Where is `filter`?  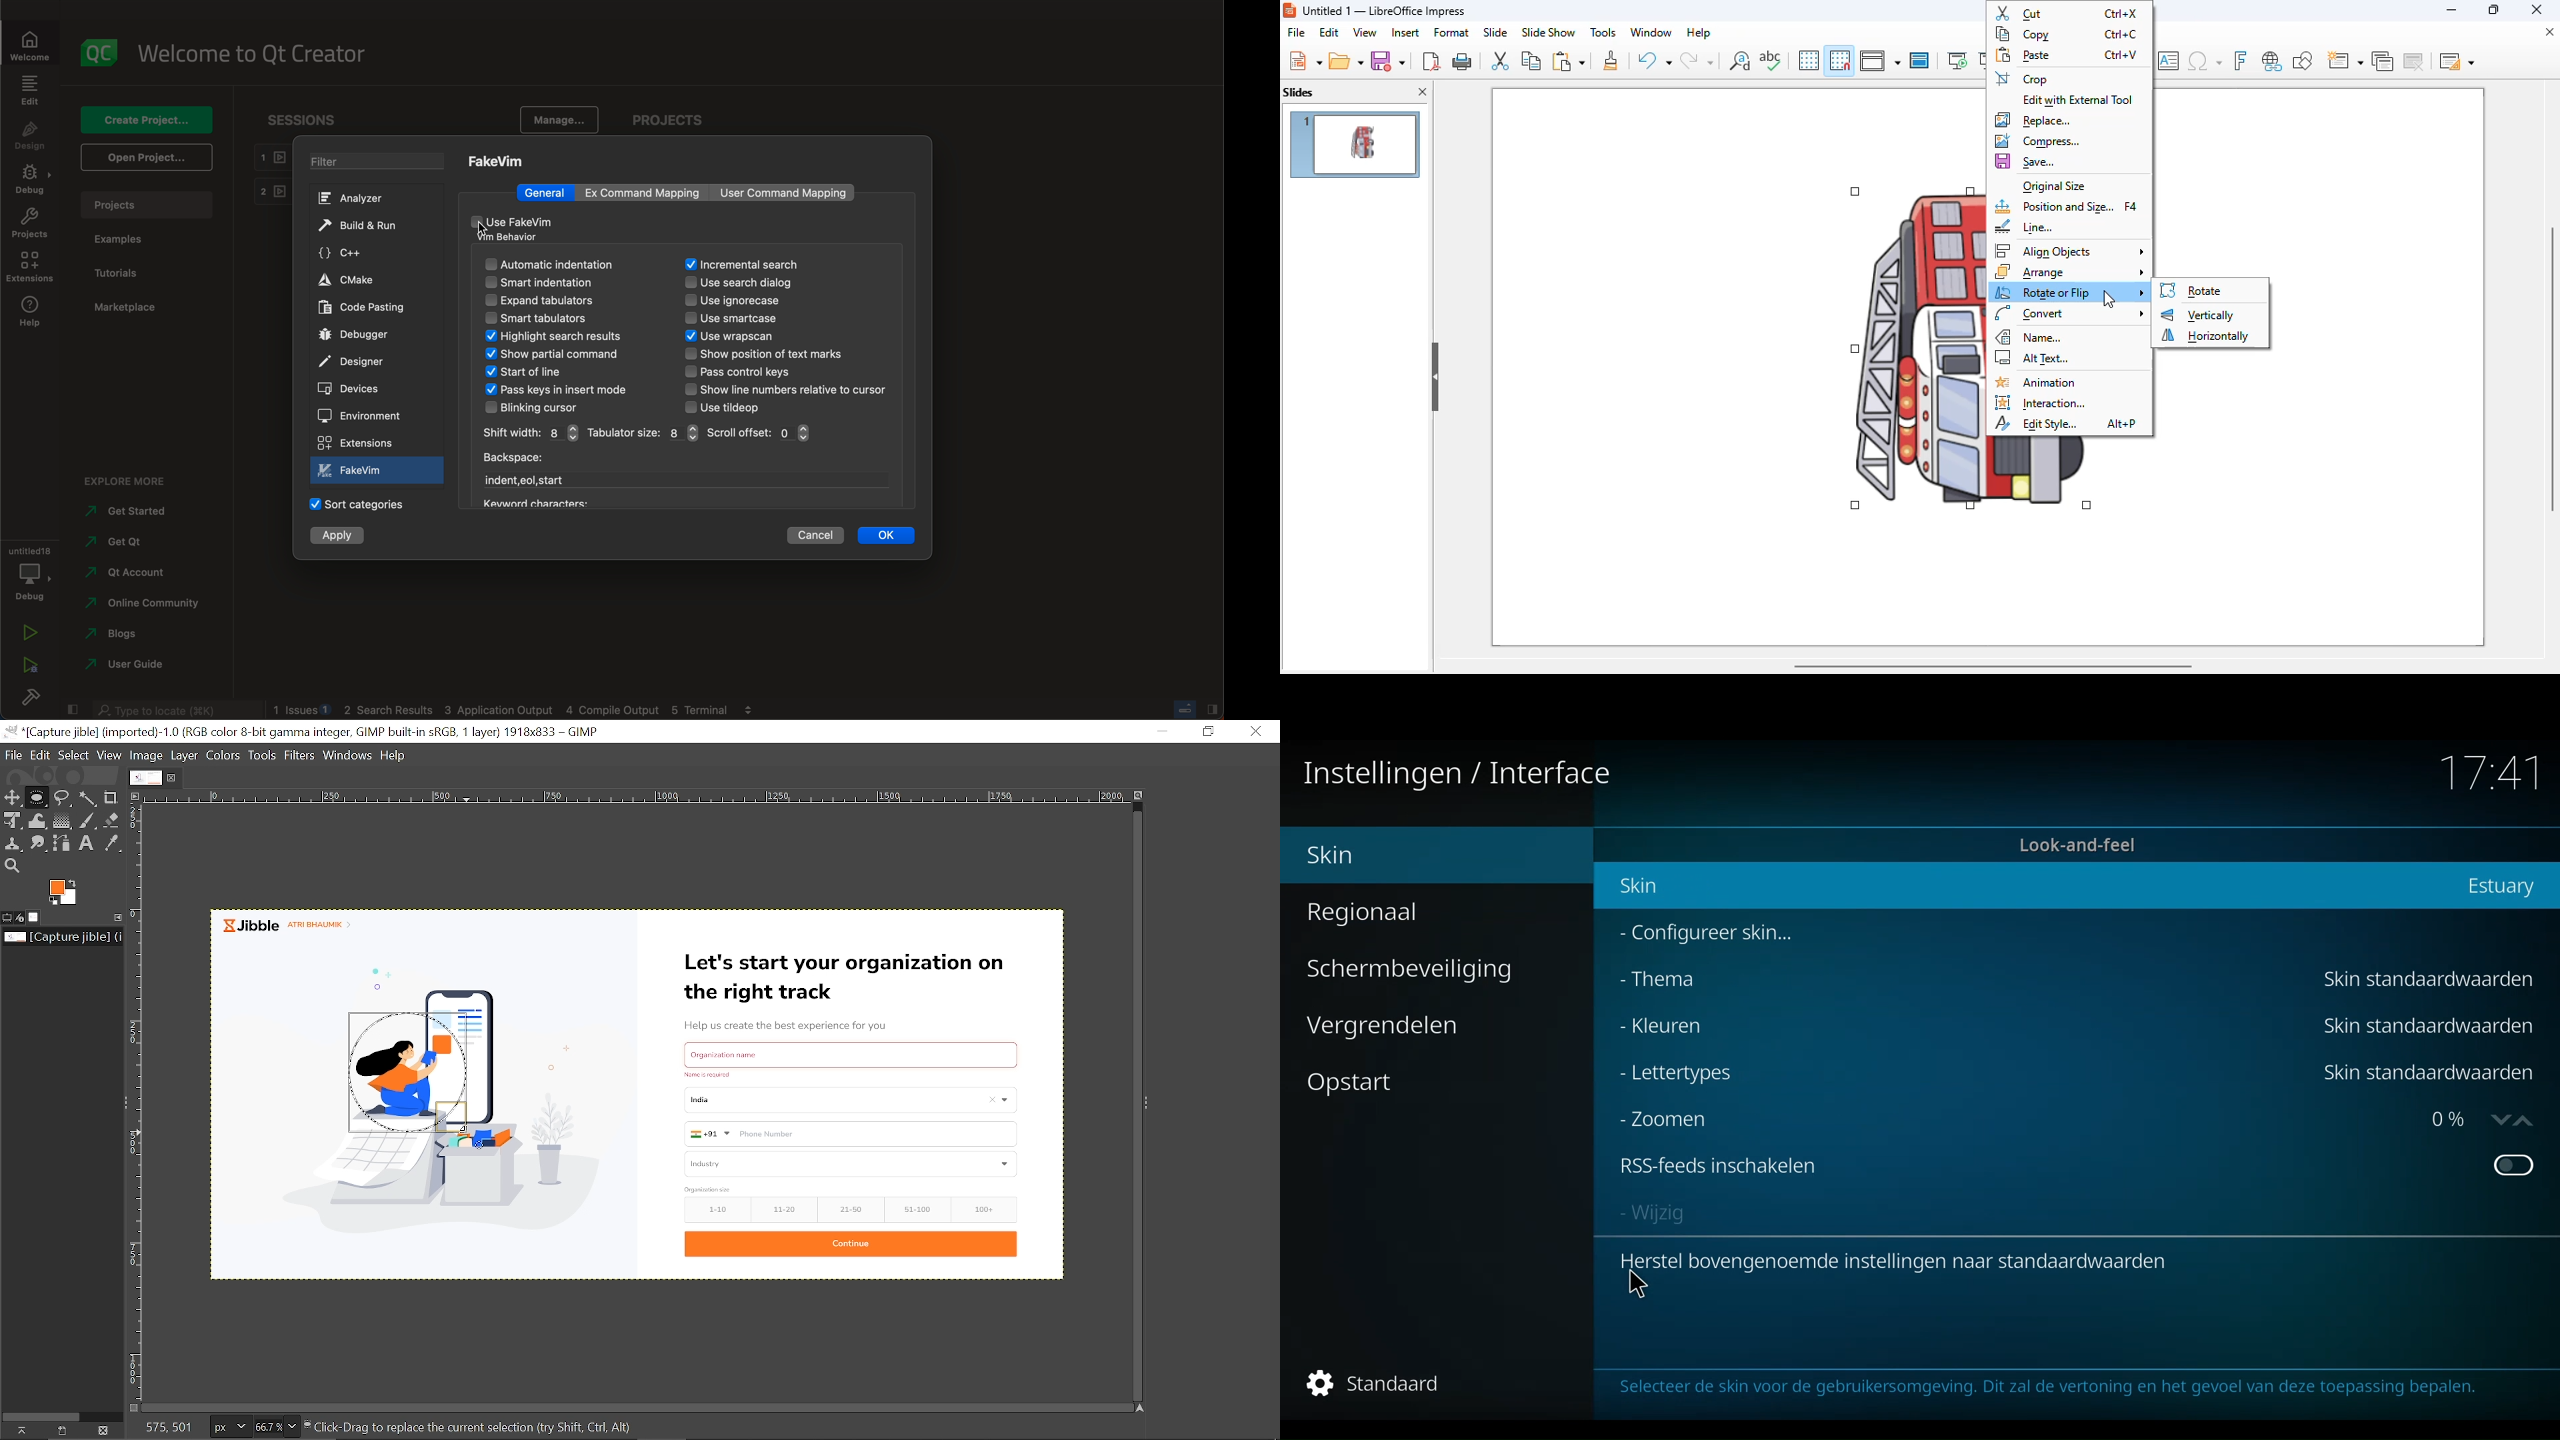
filter is located at coordinates (380, 163).